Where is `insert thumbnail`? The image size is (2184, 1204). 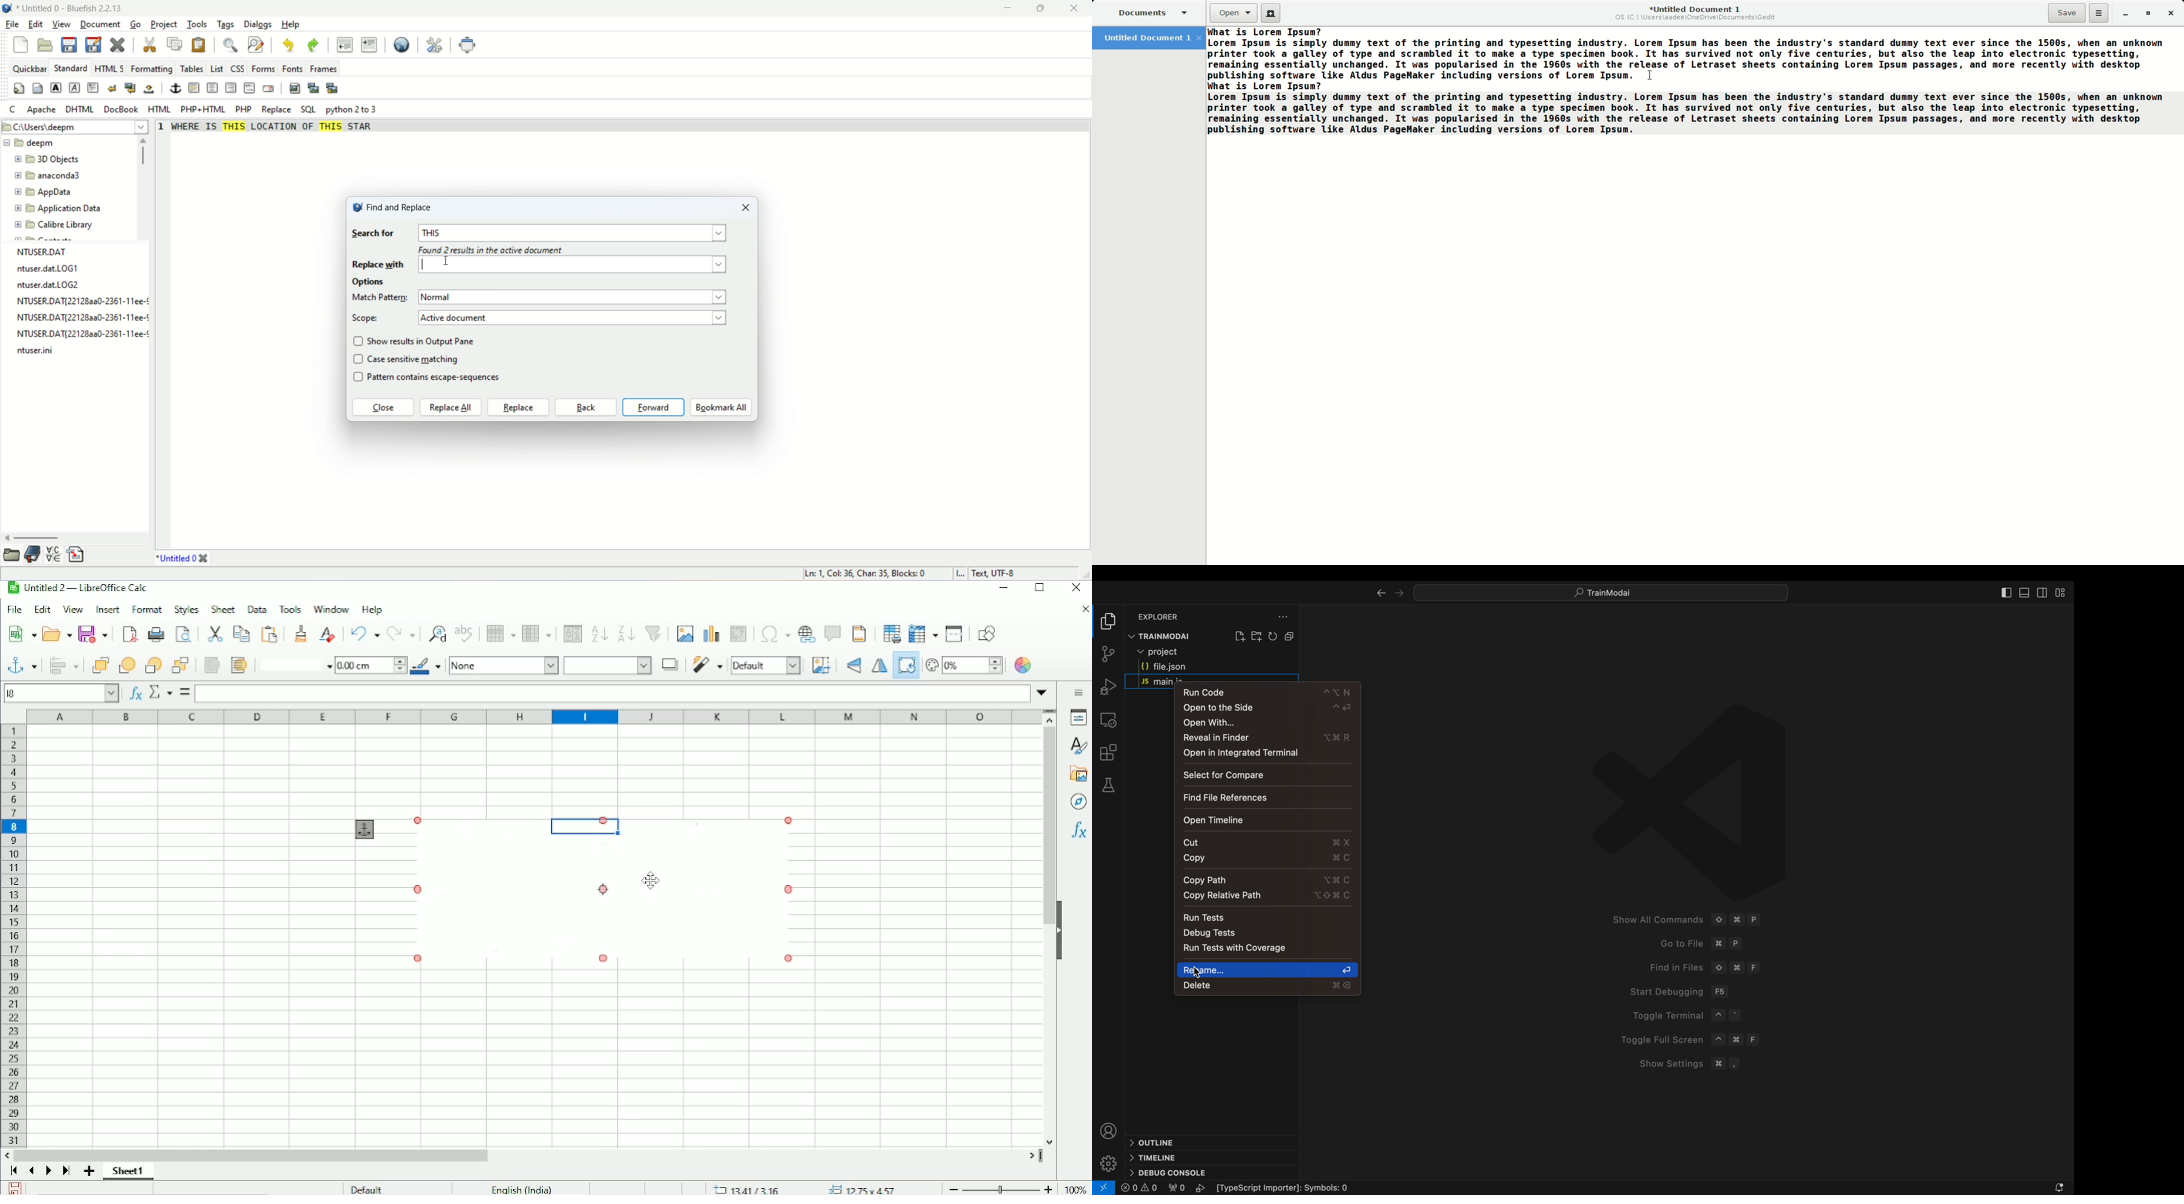 insert thumbnail is located at coordinates (315, 89).